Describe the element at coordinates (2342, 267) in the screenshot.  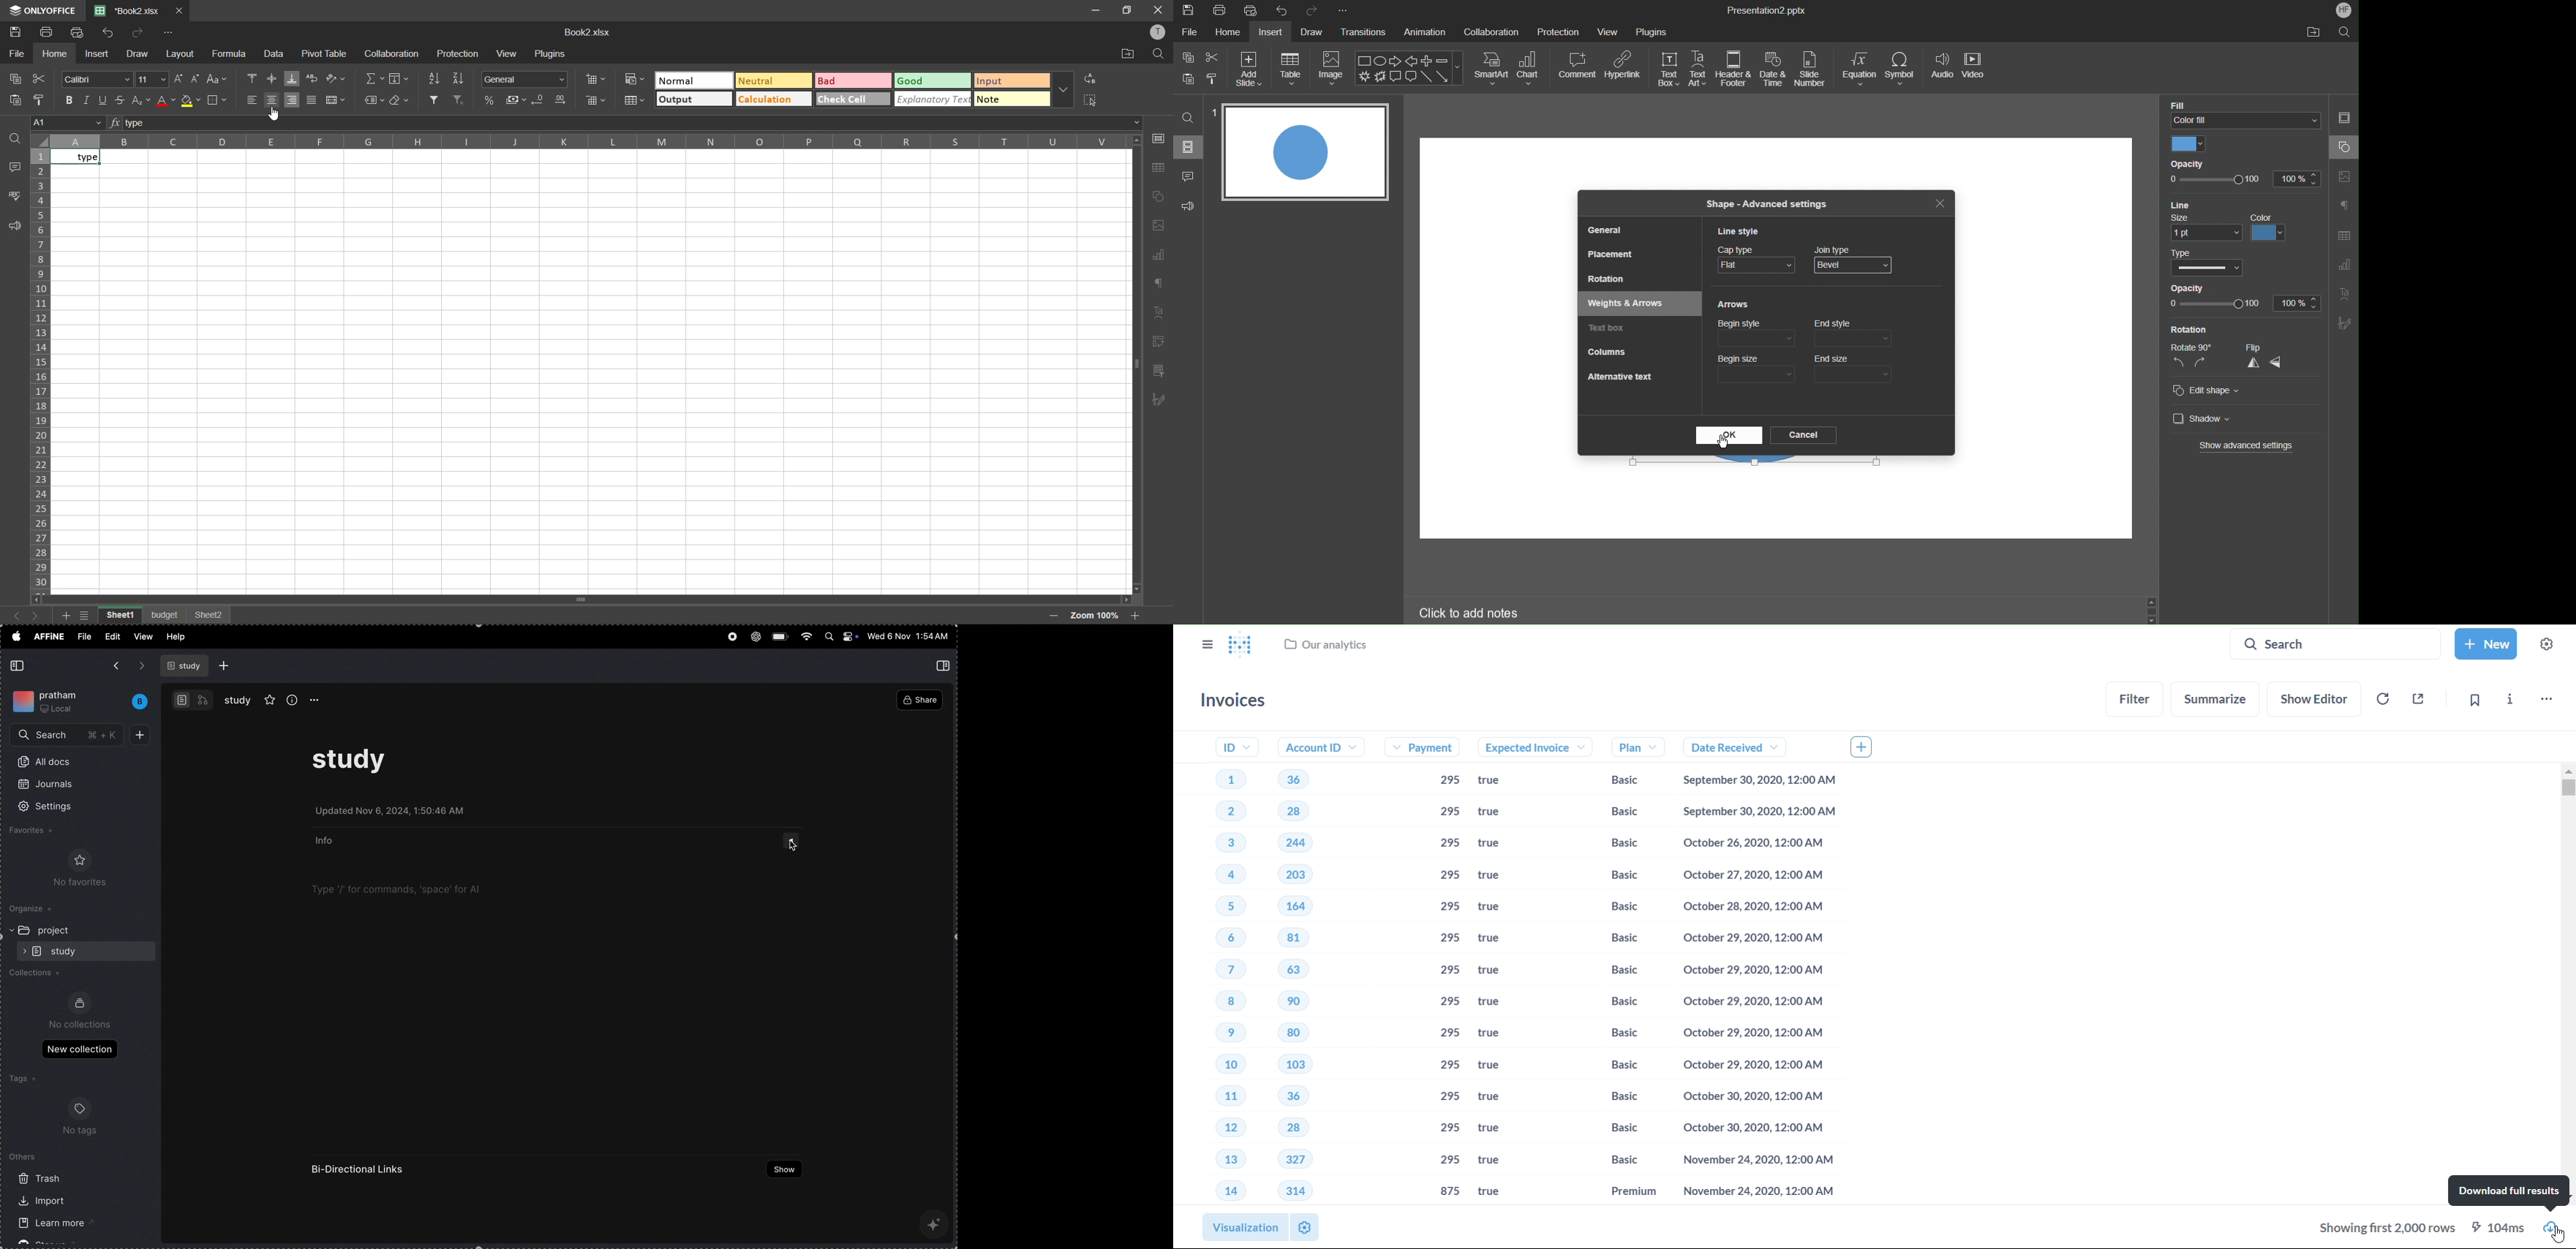
I see `Graph Settings` at that location.